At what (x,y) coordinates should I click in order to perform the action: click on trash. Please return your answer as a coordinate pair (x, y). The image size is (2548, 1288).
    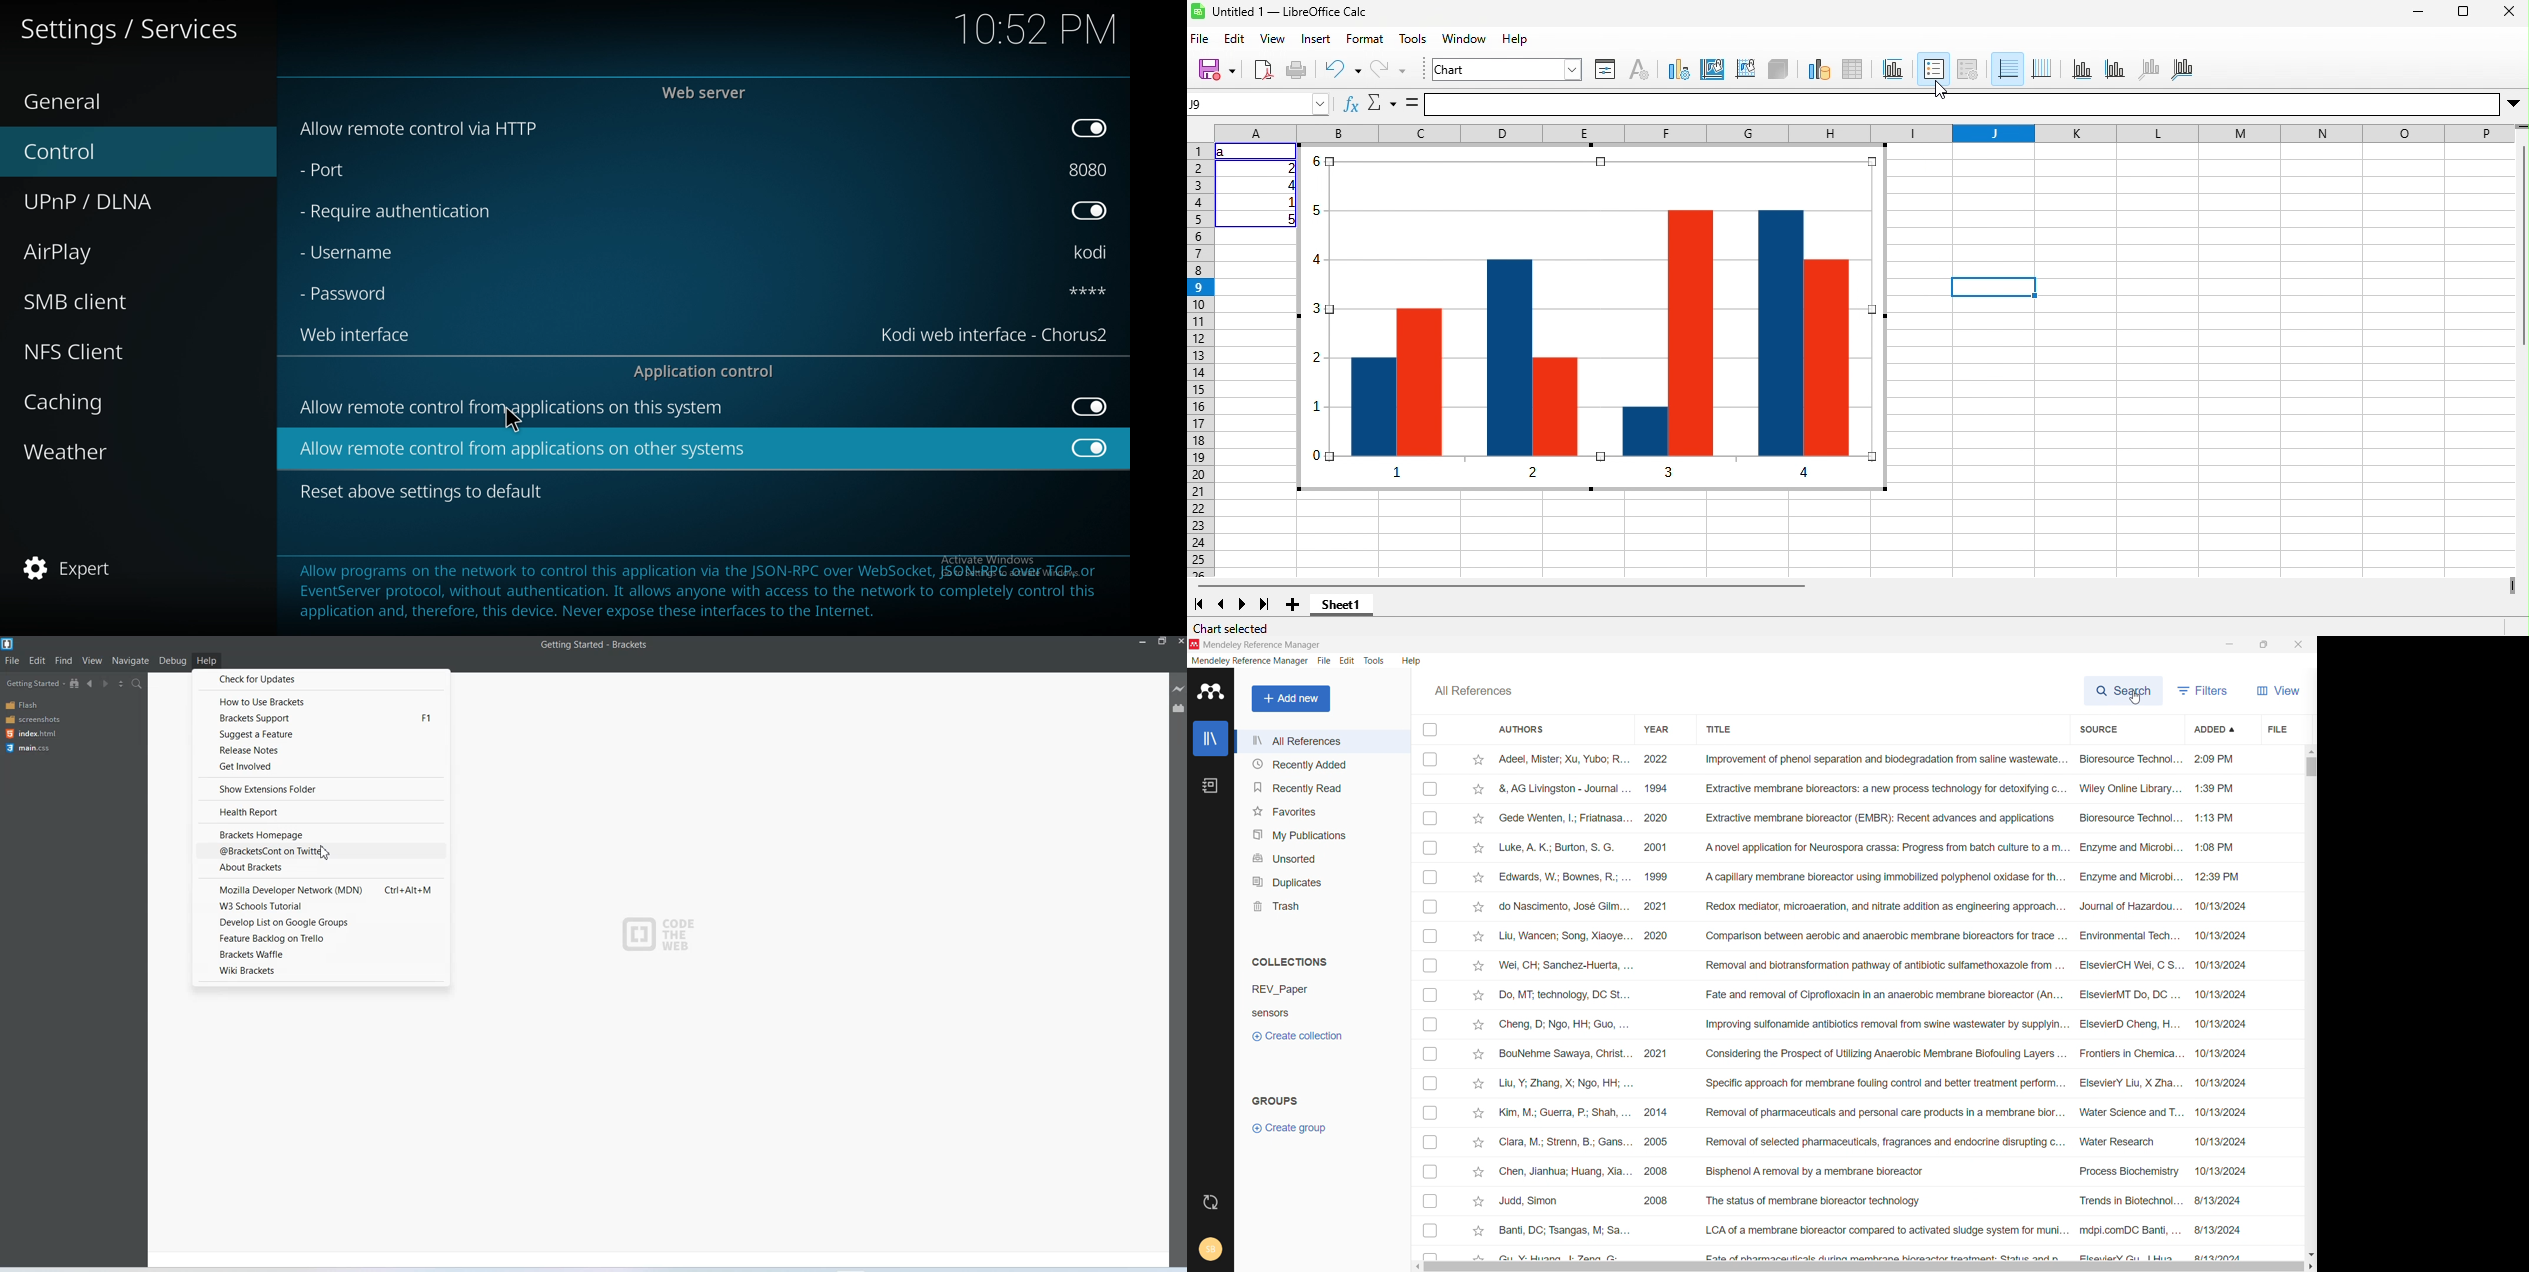
    Looking at the image, I should click on (1321, 906).